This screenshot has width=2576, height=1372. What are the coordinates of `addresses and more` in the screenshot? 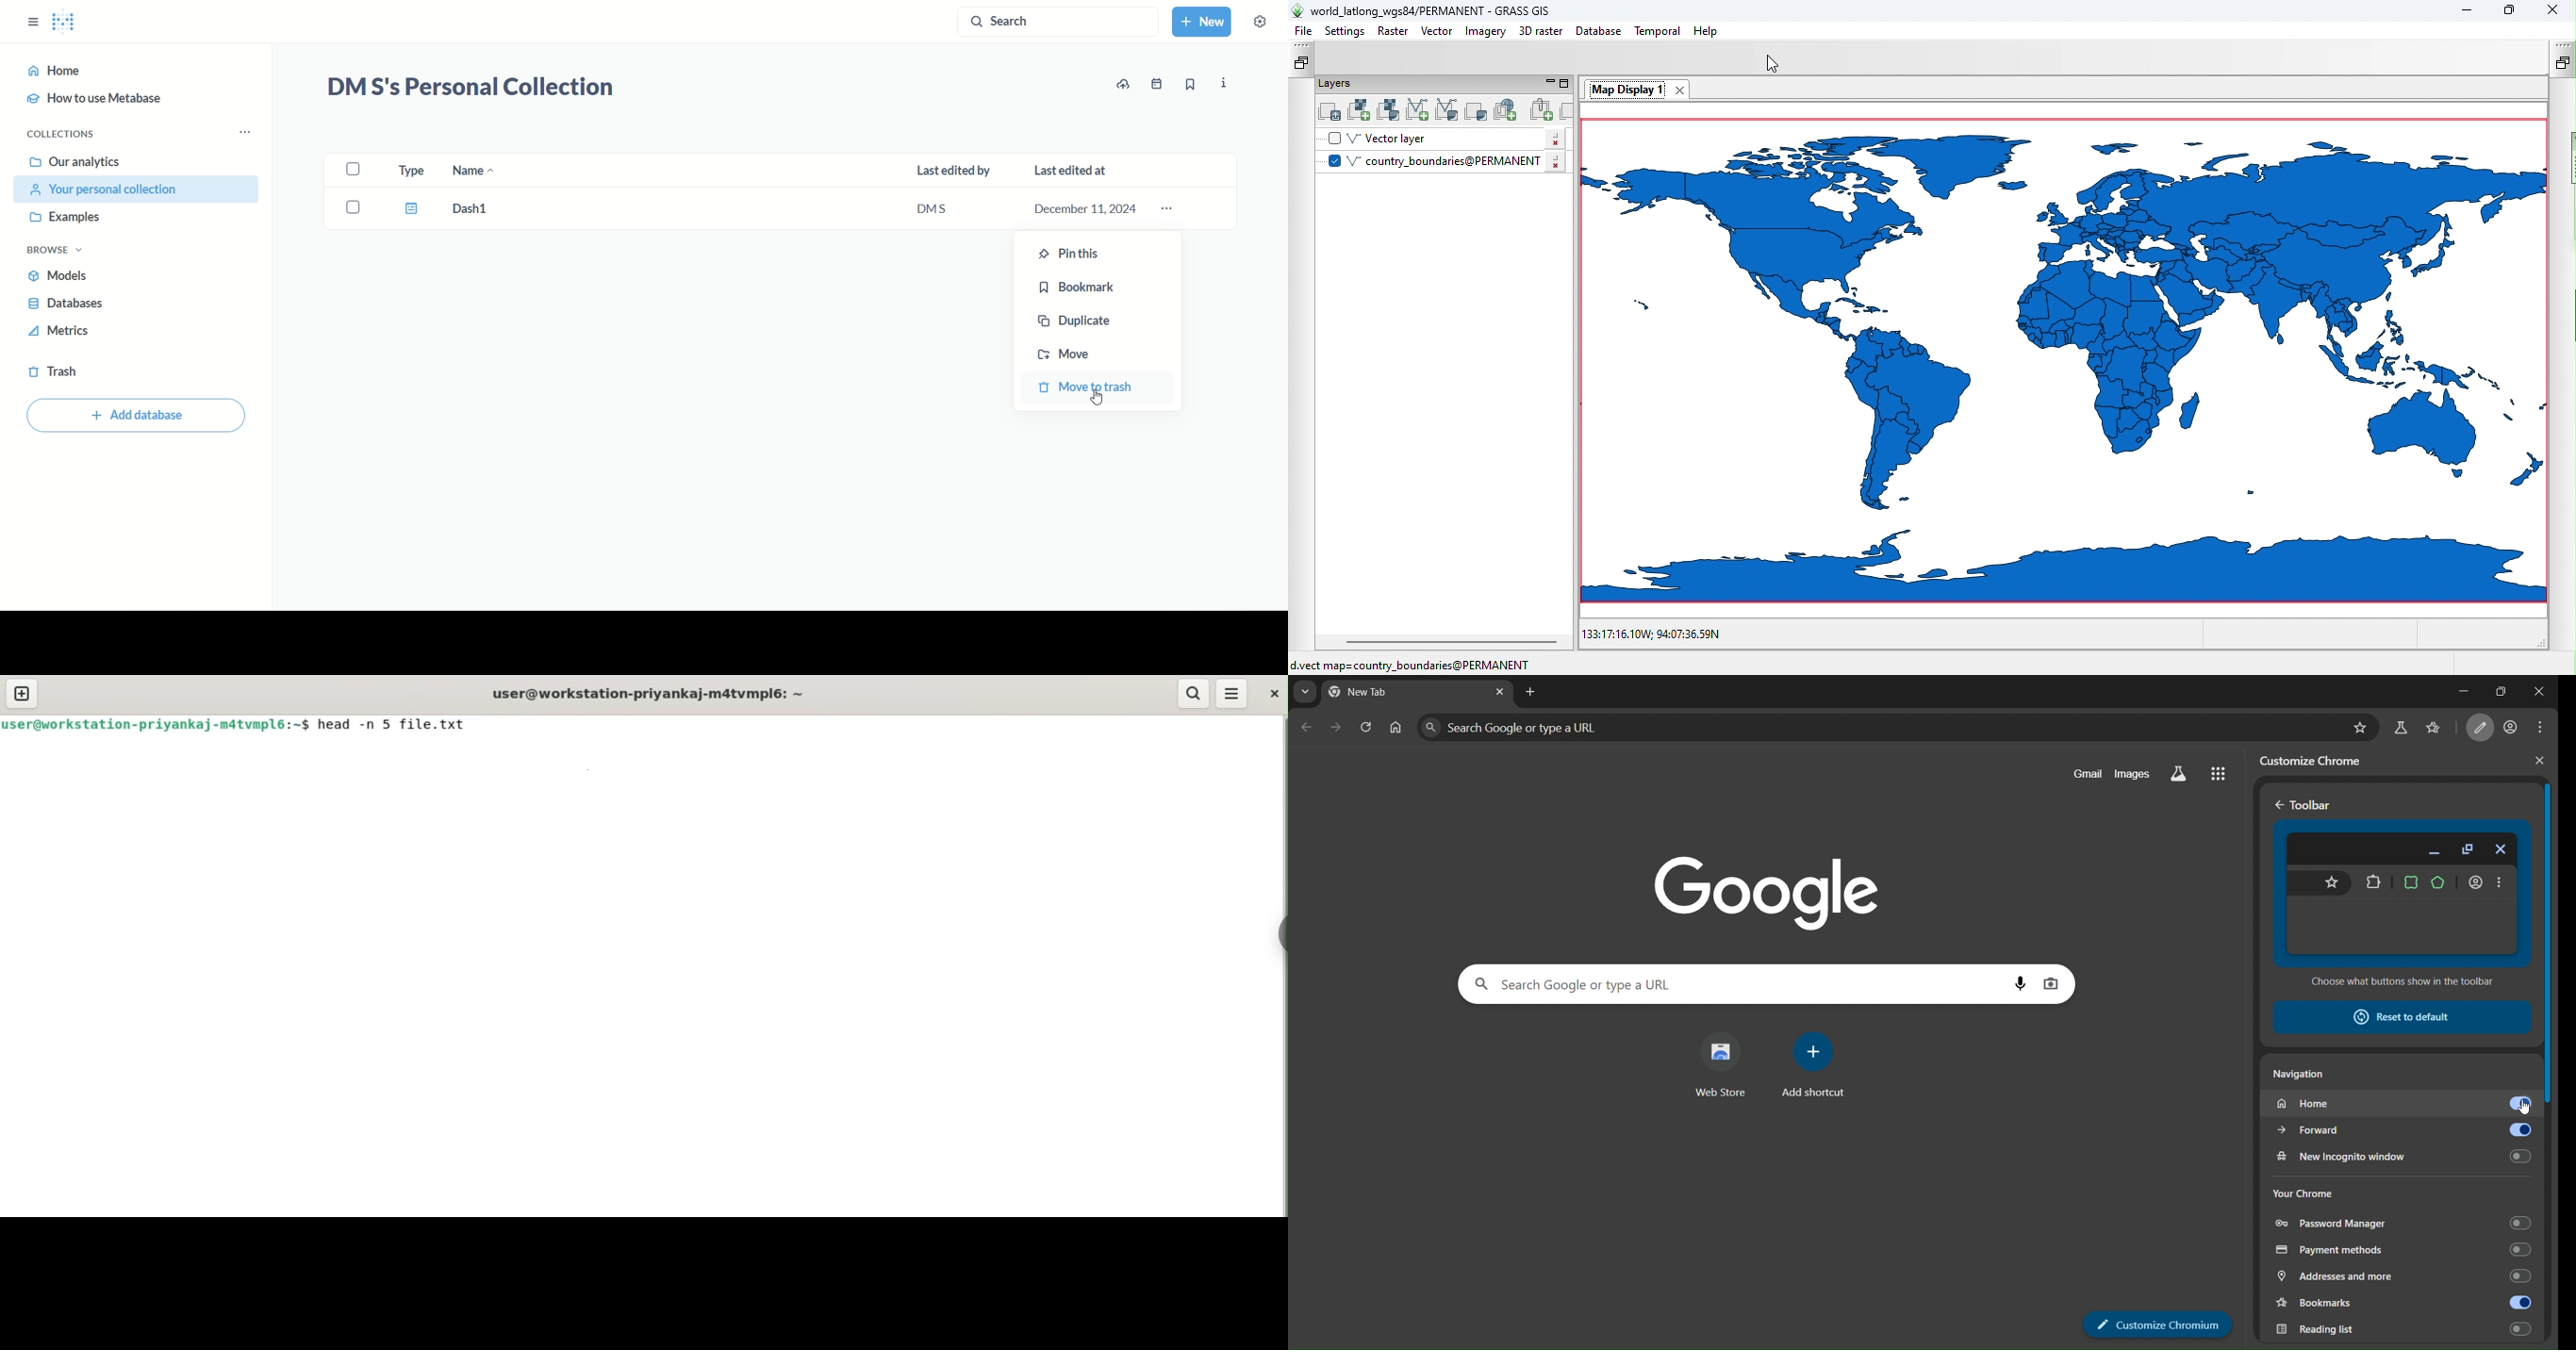 It's located at (2403, 1275).